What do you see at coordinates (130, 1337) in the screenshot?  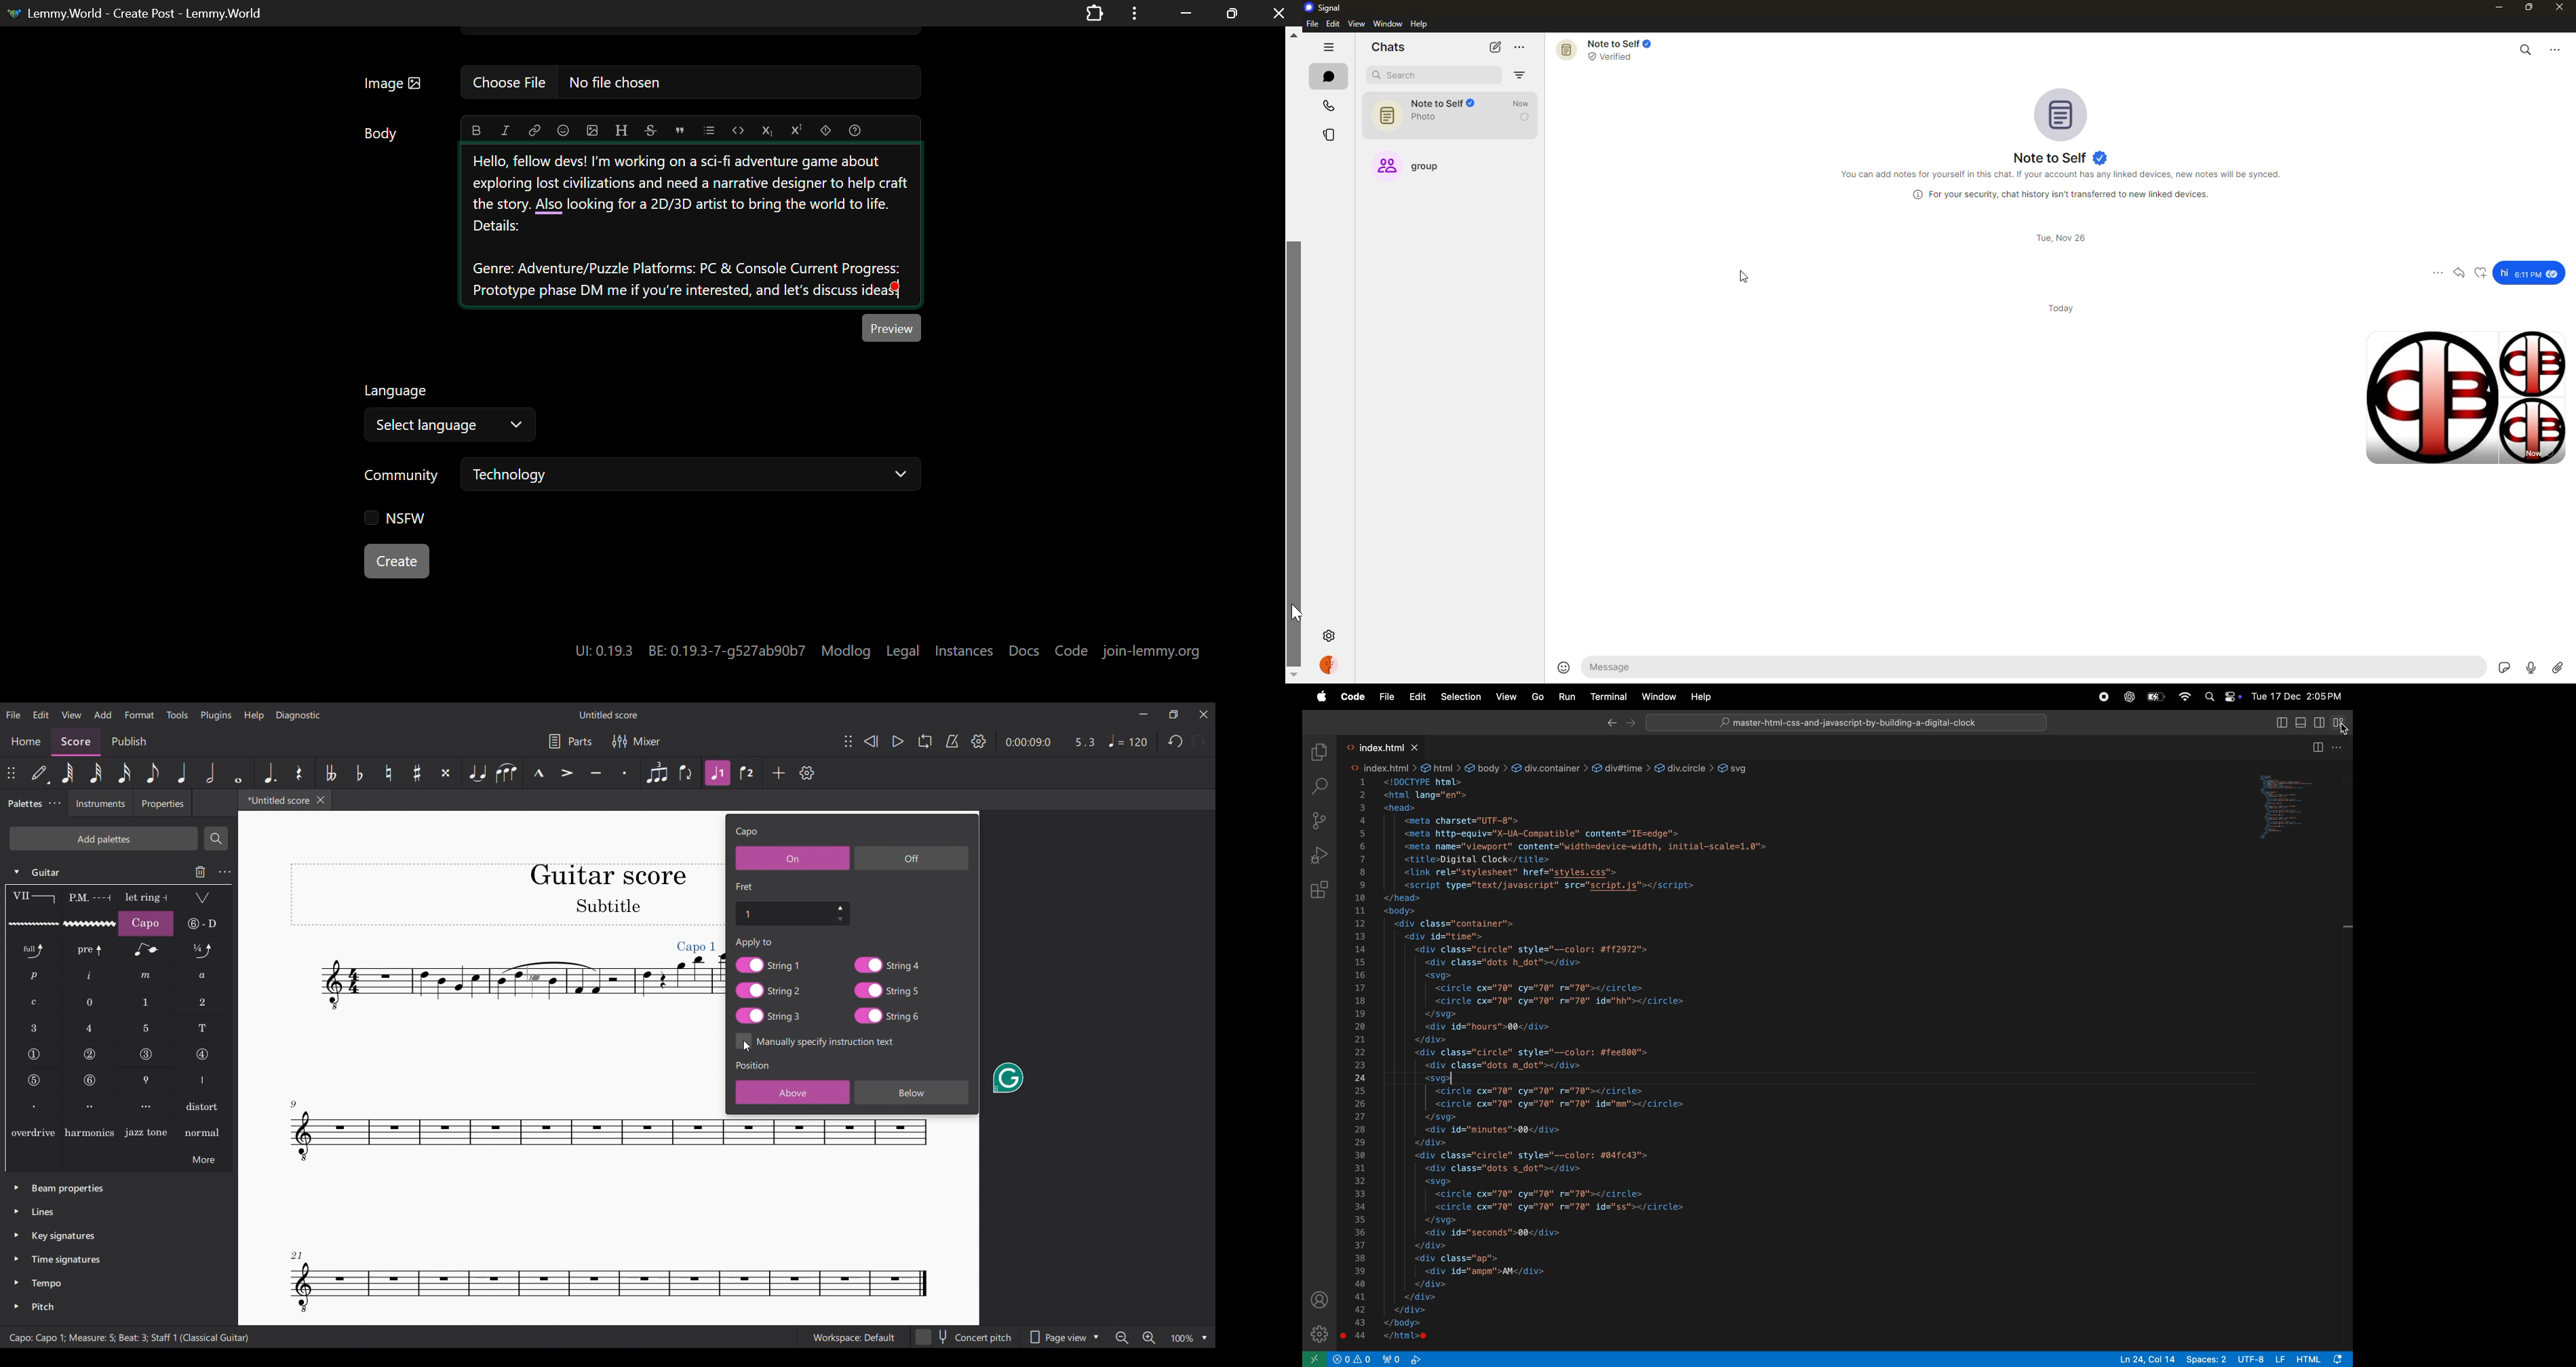 I see `Description of current selection` at bounding box center [130, 1337].